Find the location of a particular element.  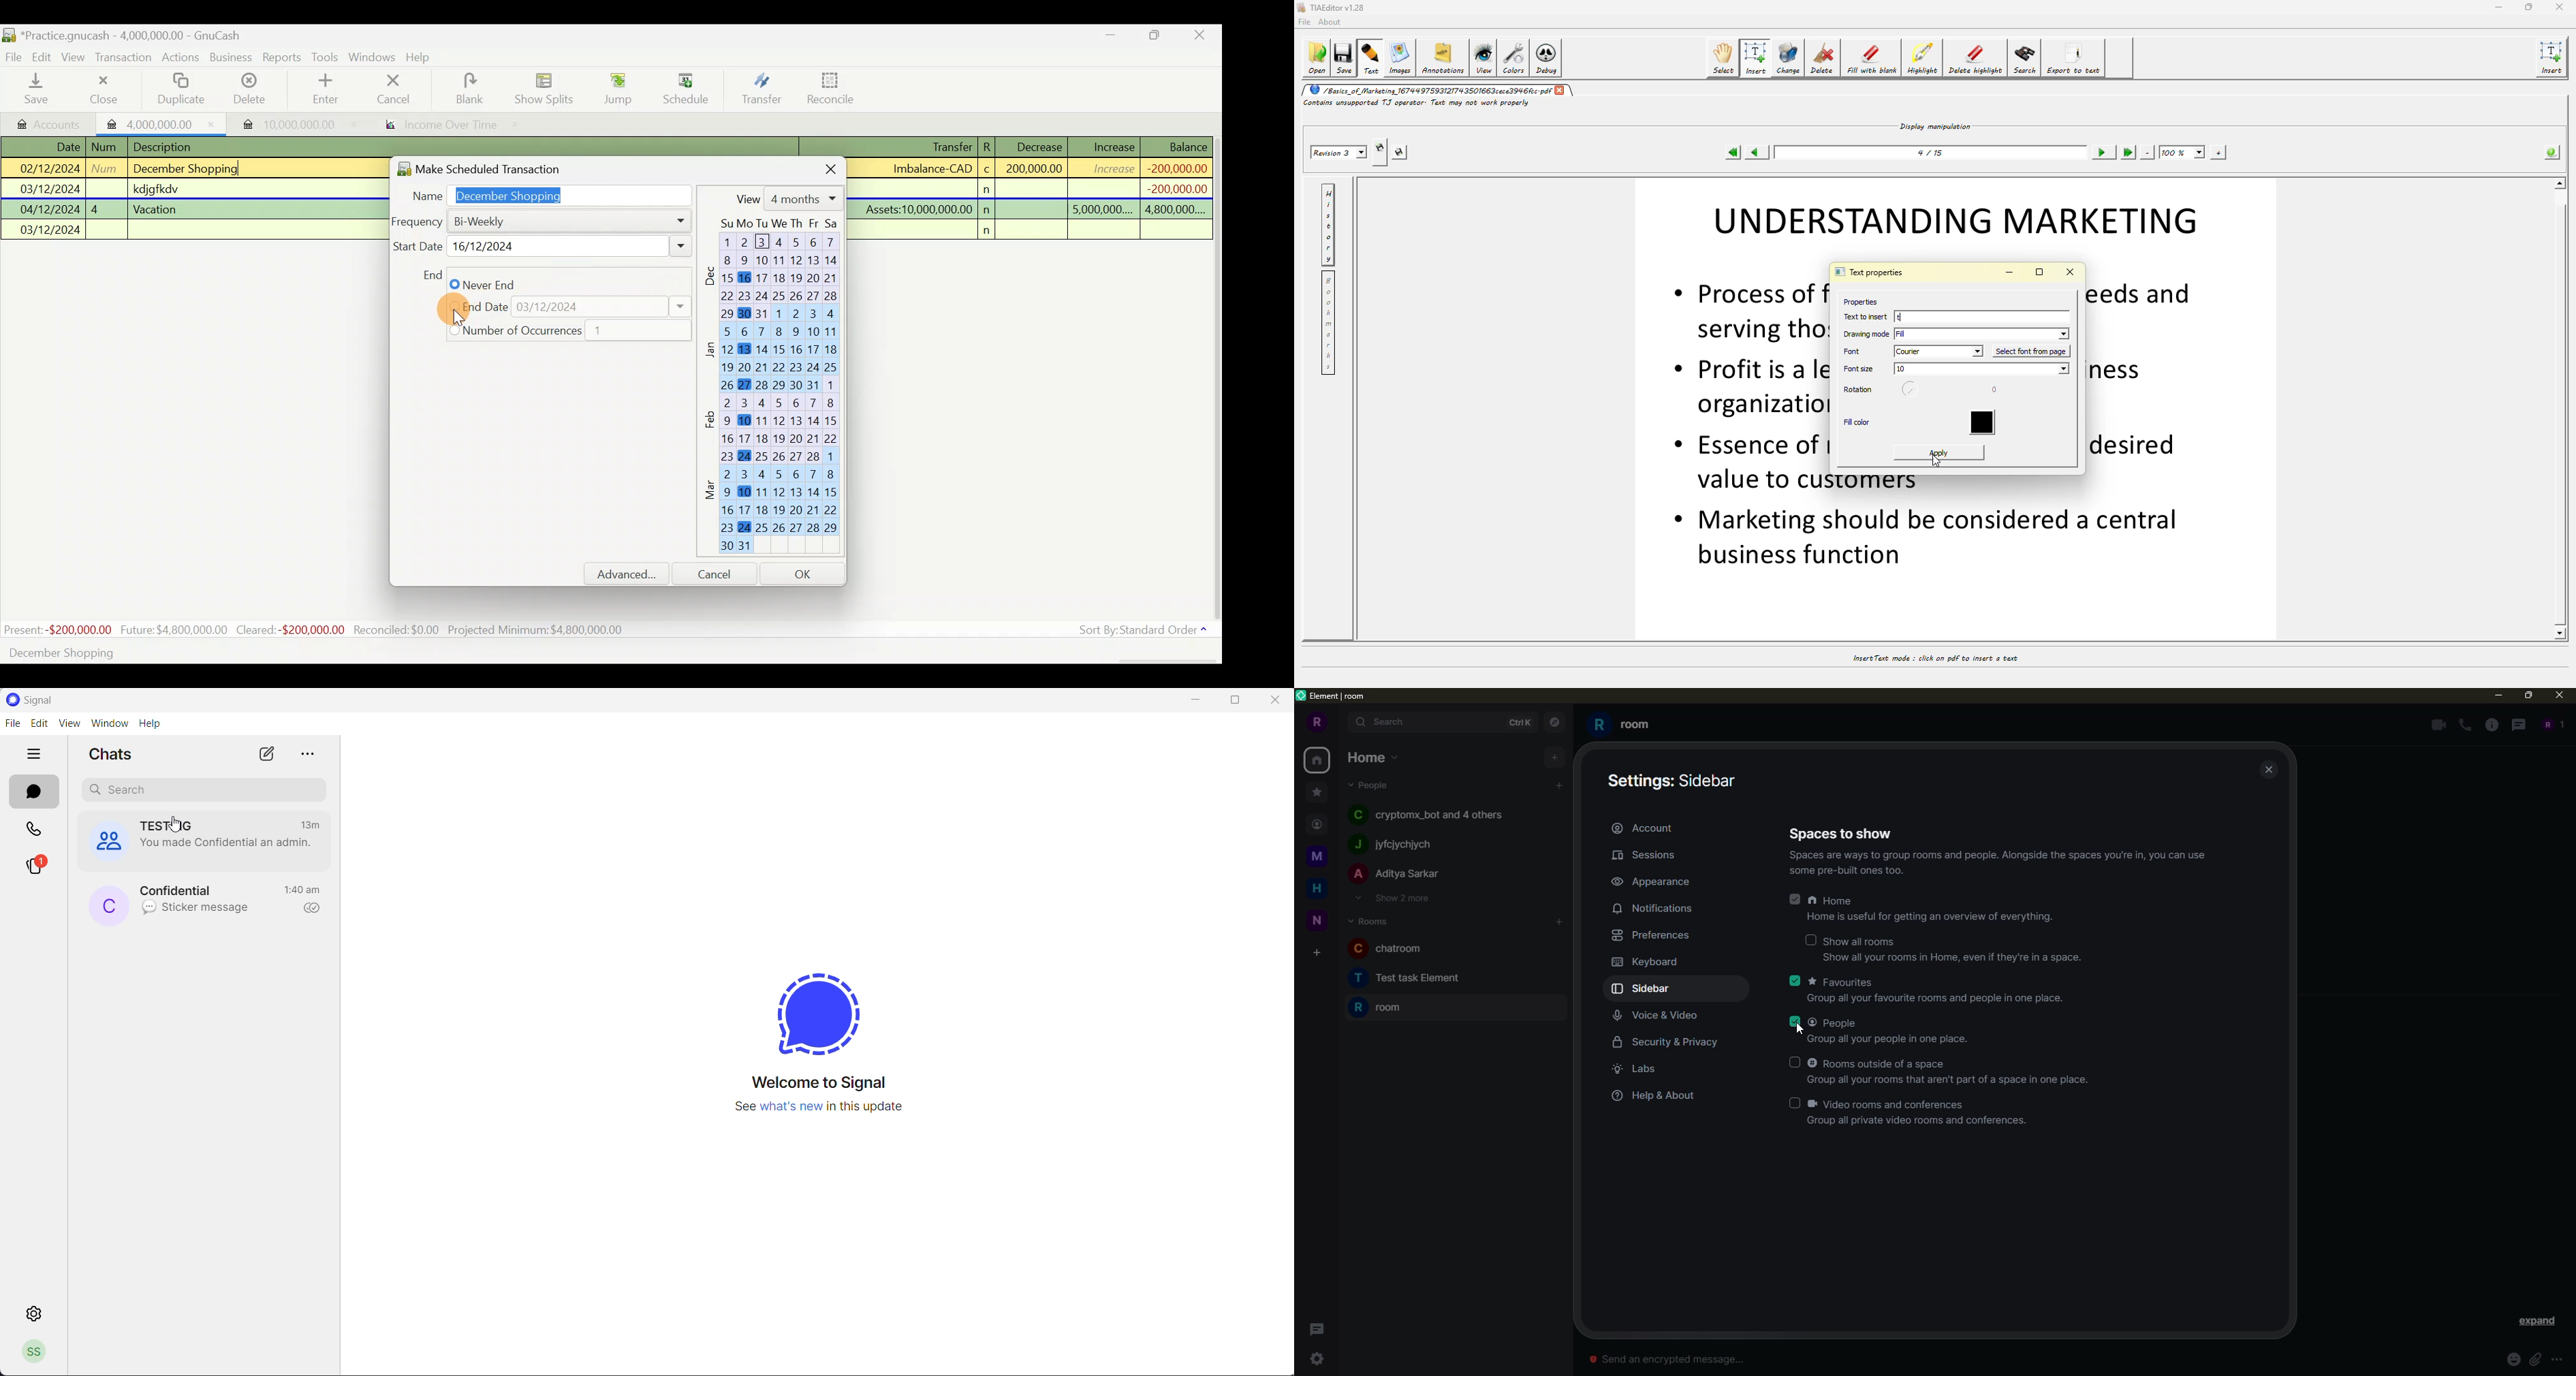

new update information is located at coordinates (824, 1107).